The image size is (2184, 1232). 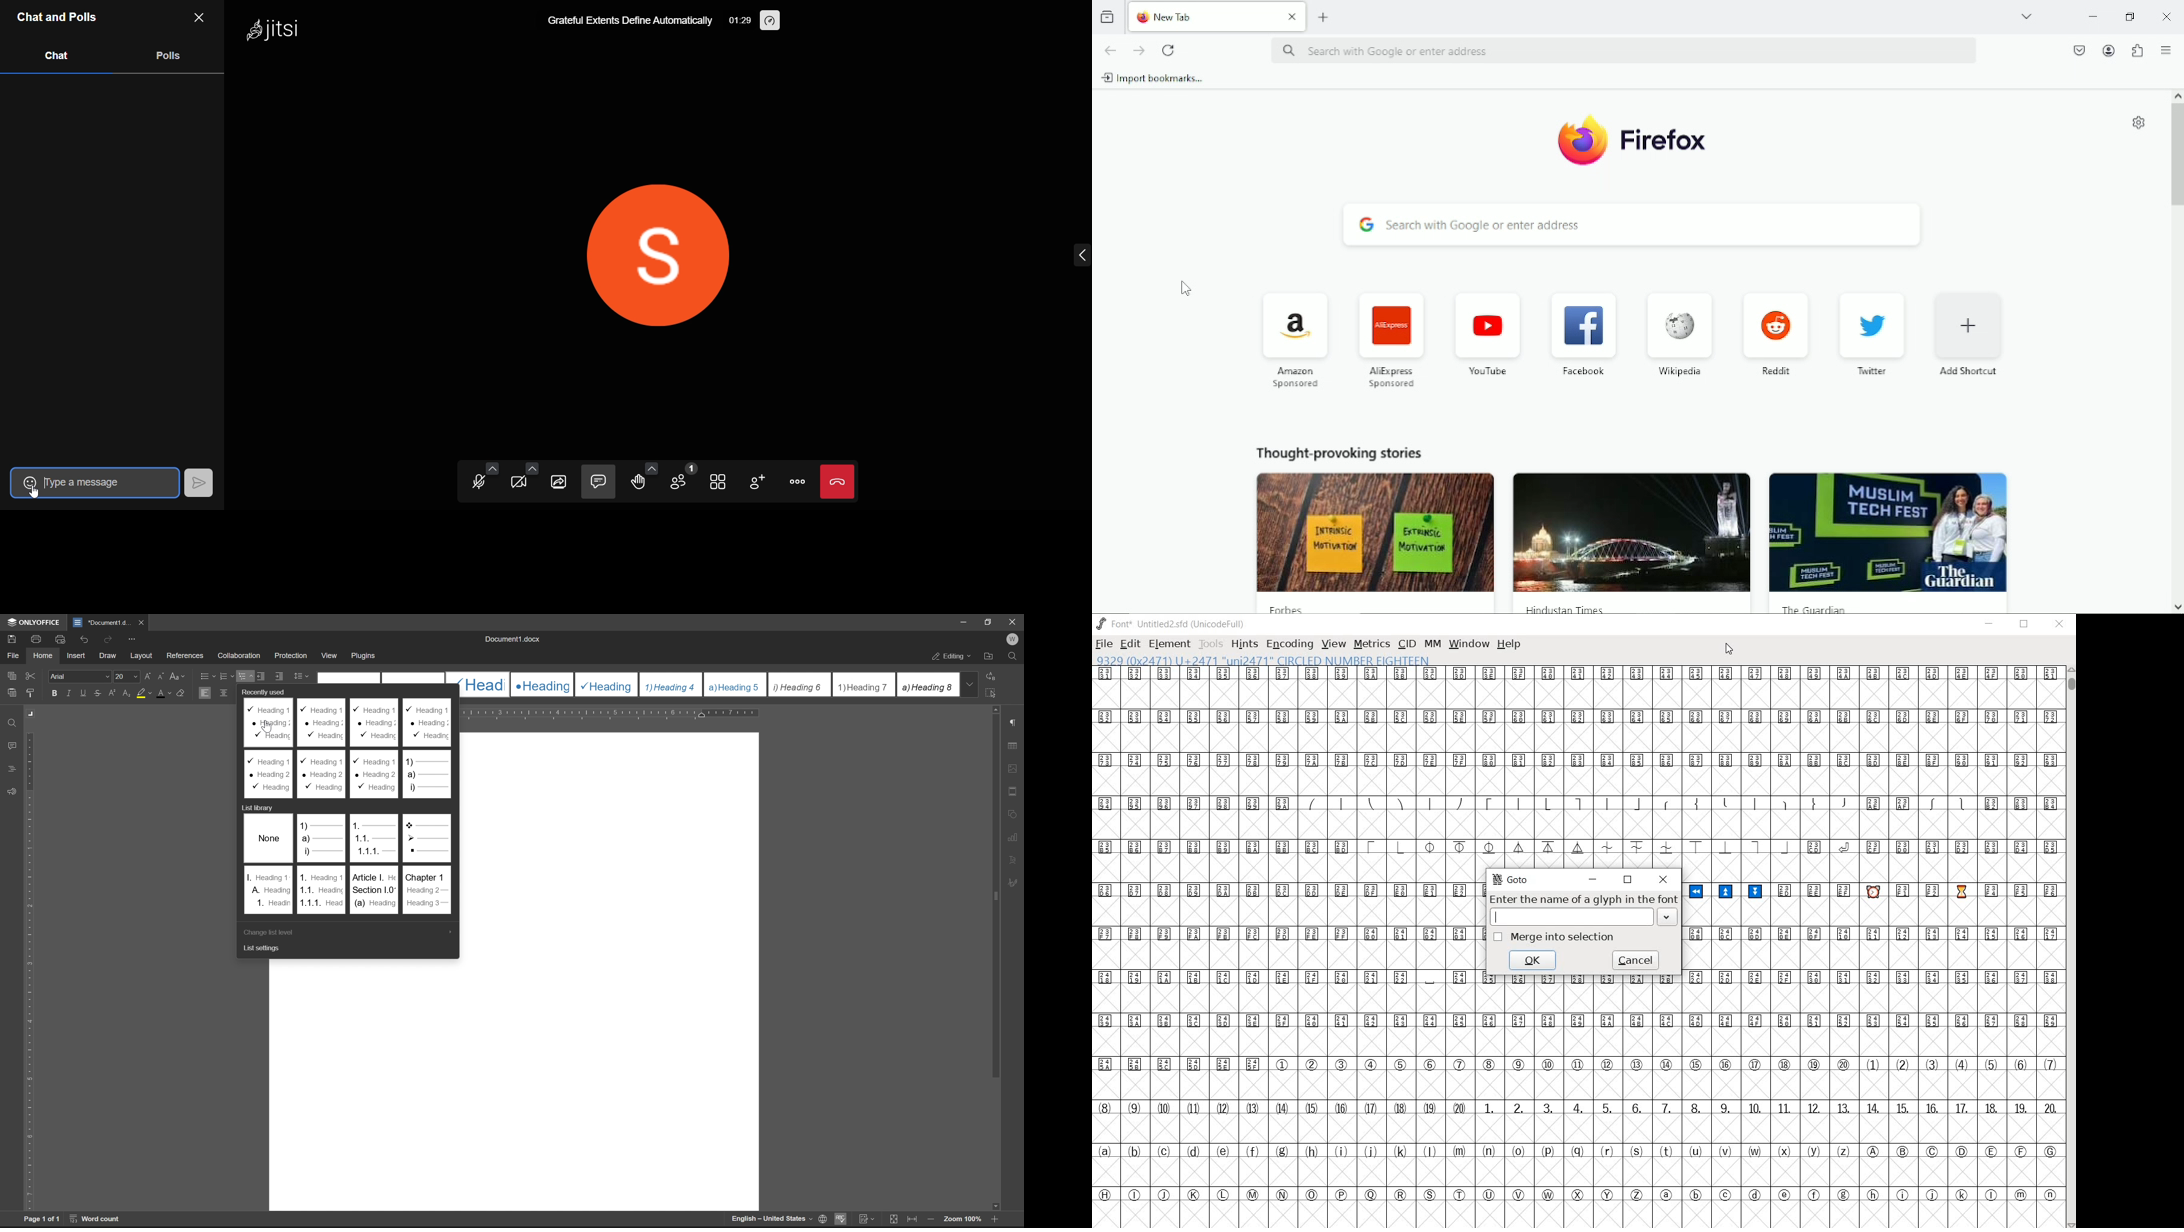 I want to click on encoding, so click(x=1291, y=644).